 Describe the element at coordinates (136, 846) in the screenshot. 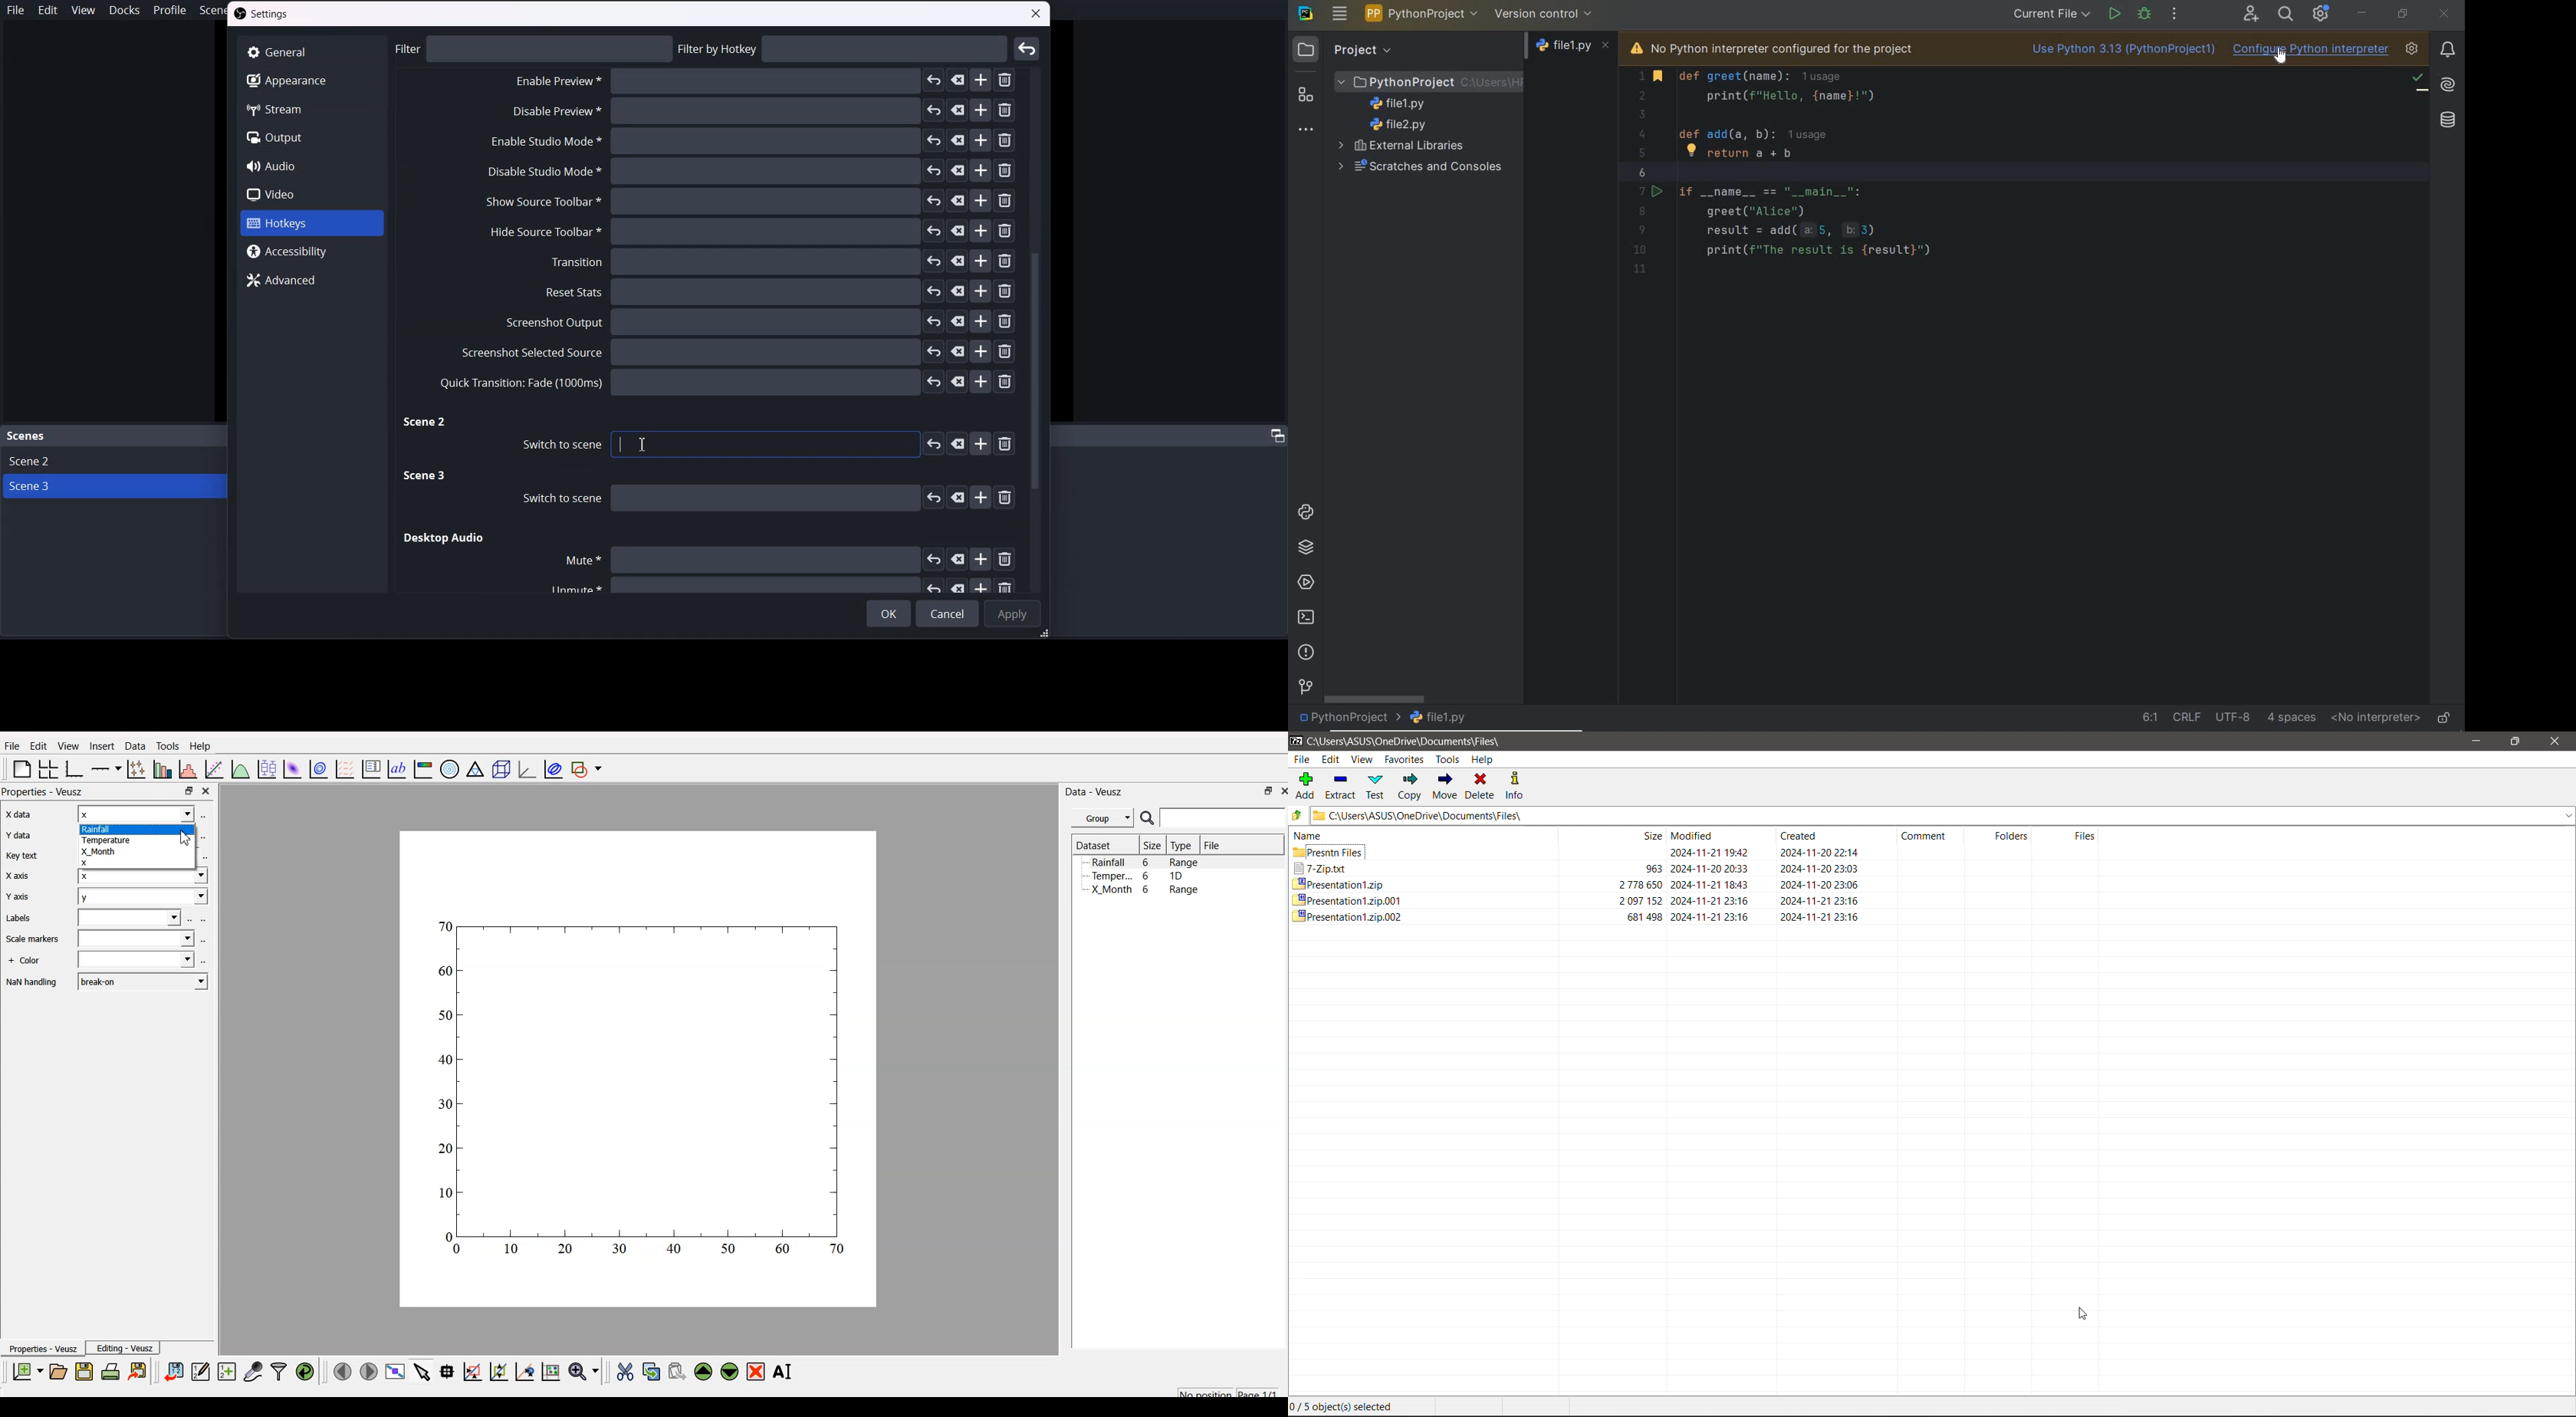

I see `(Rainfall |
Temperature N
X_Month

x` at that location.